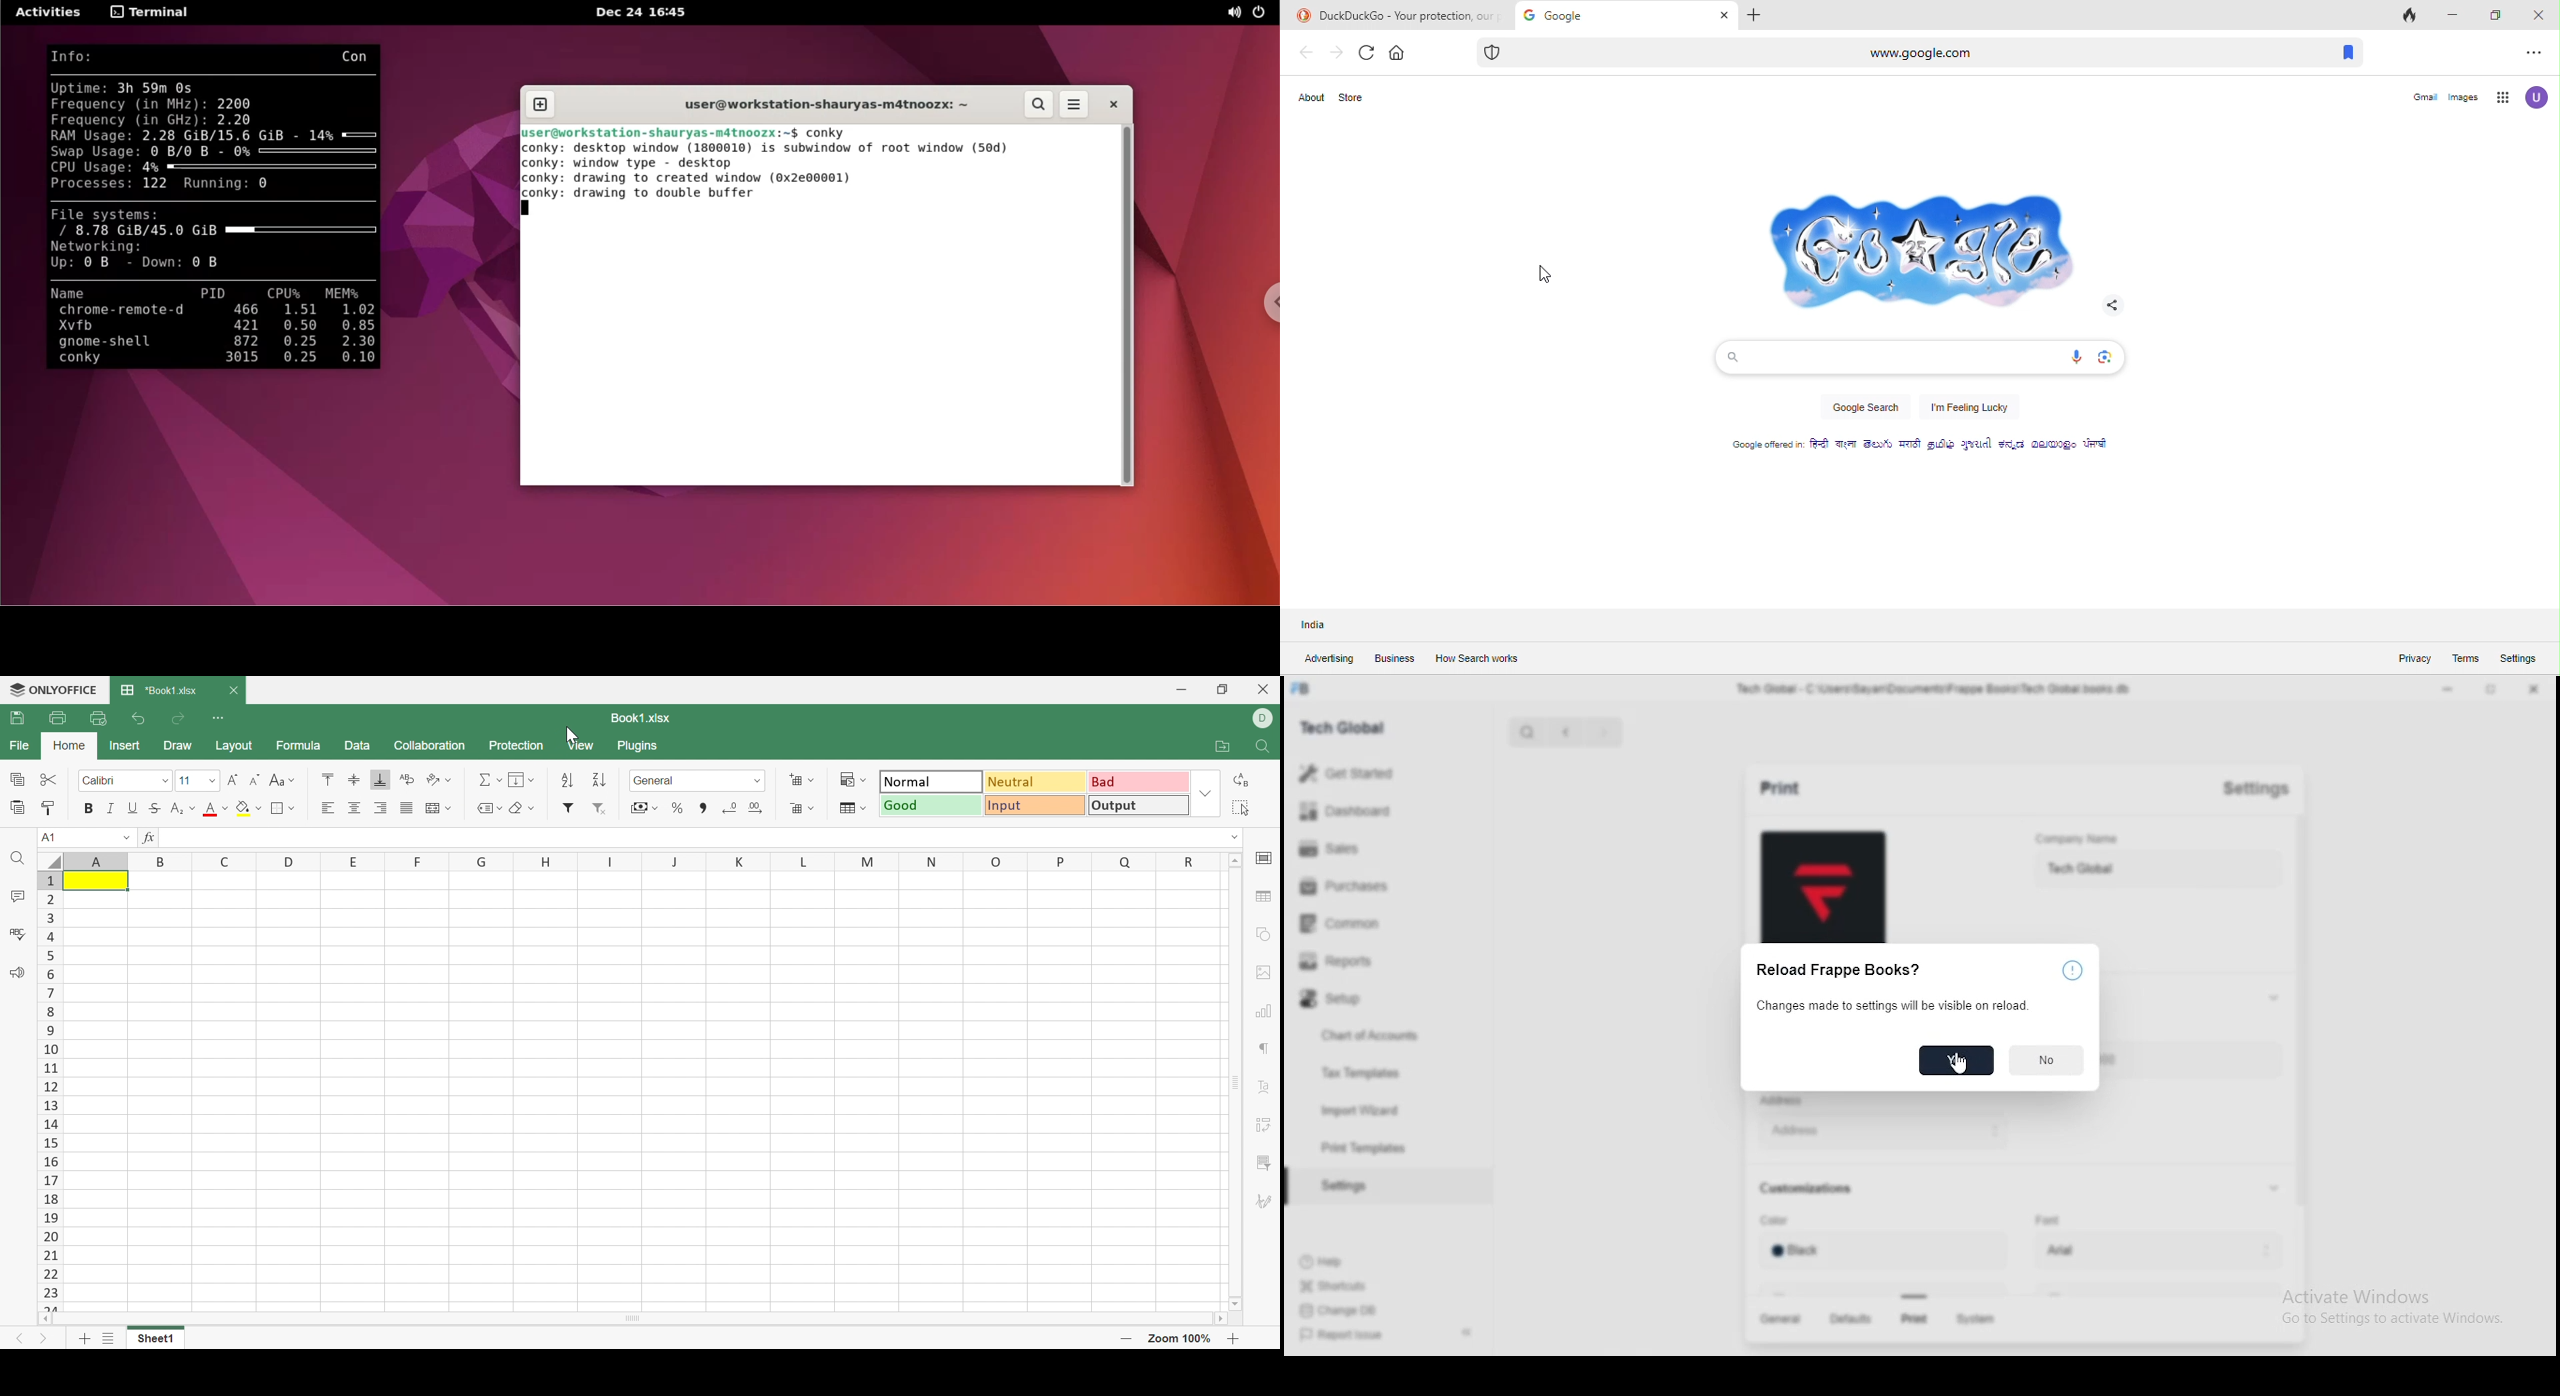 The height and width of the screenshot is (1400, 2576). I want to click on Select1, so click(155, 1340).